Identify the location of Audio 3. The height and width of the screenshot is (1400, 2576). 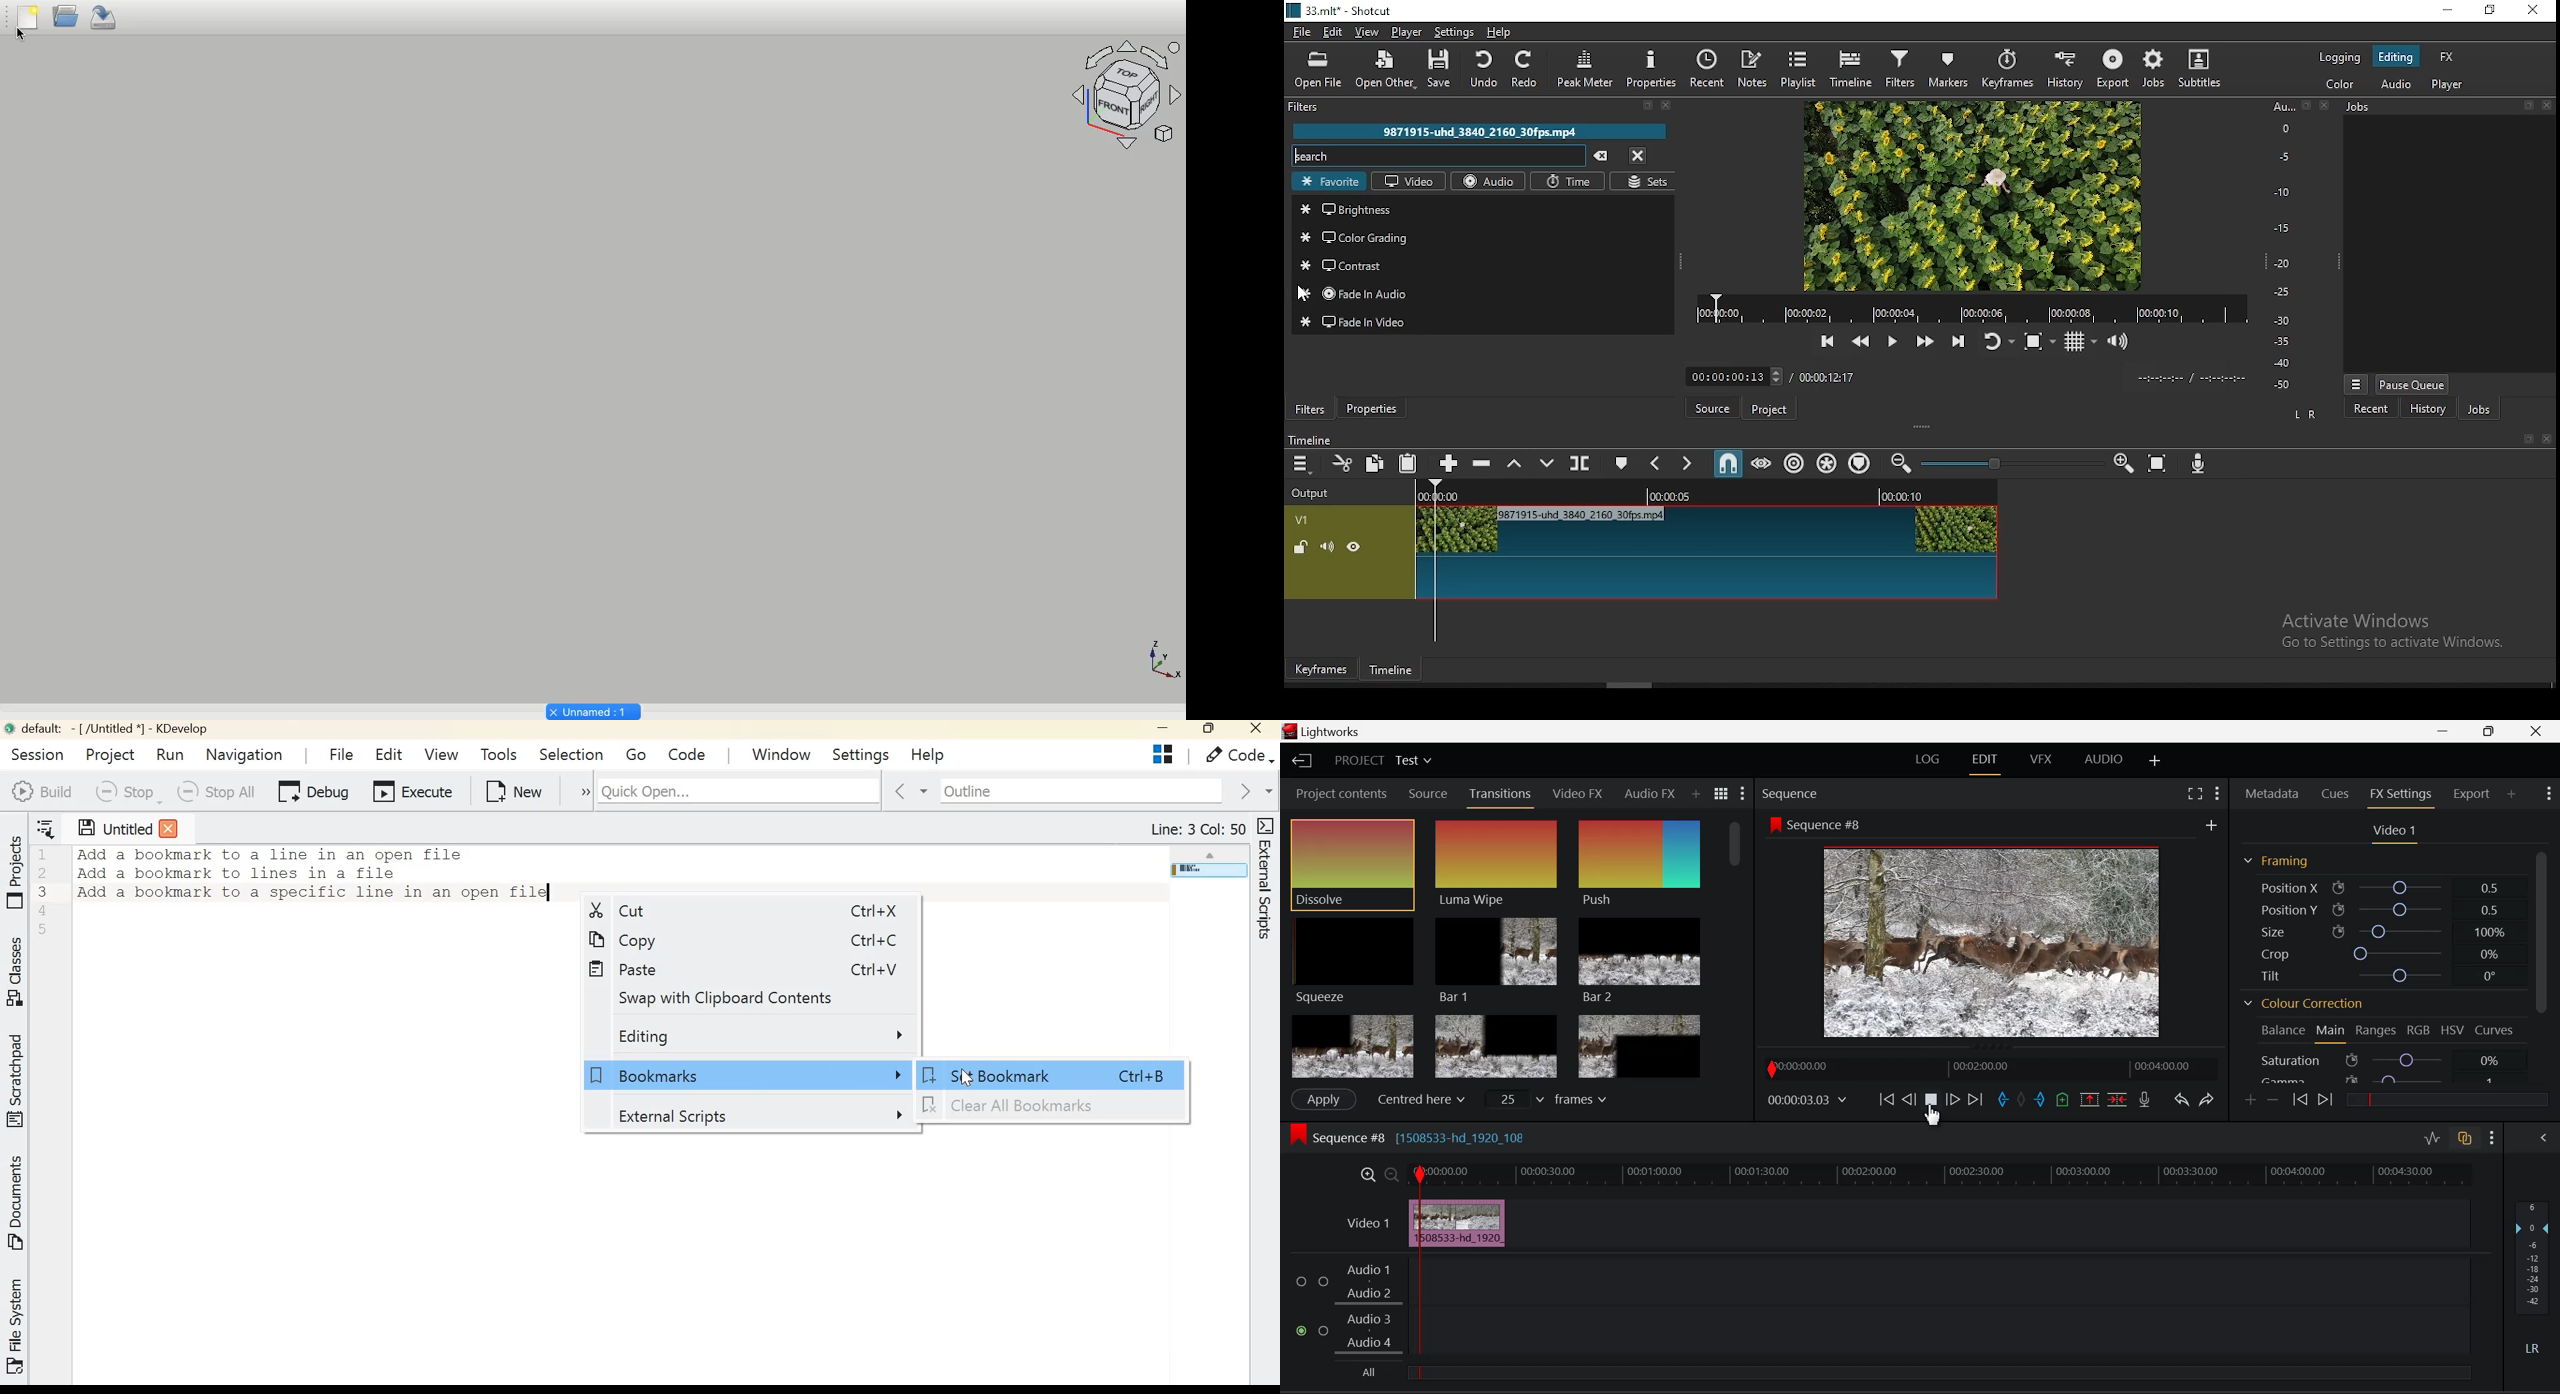
(1369, 1321).